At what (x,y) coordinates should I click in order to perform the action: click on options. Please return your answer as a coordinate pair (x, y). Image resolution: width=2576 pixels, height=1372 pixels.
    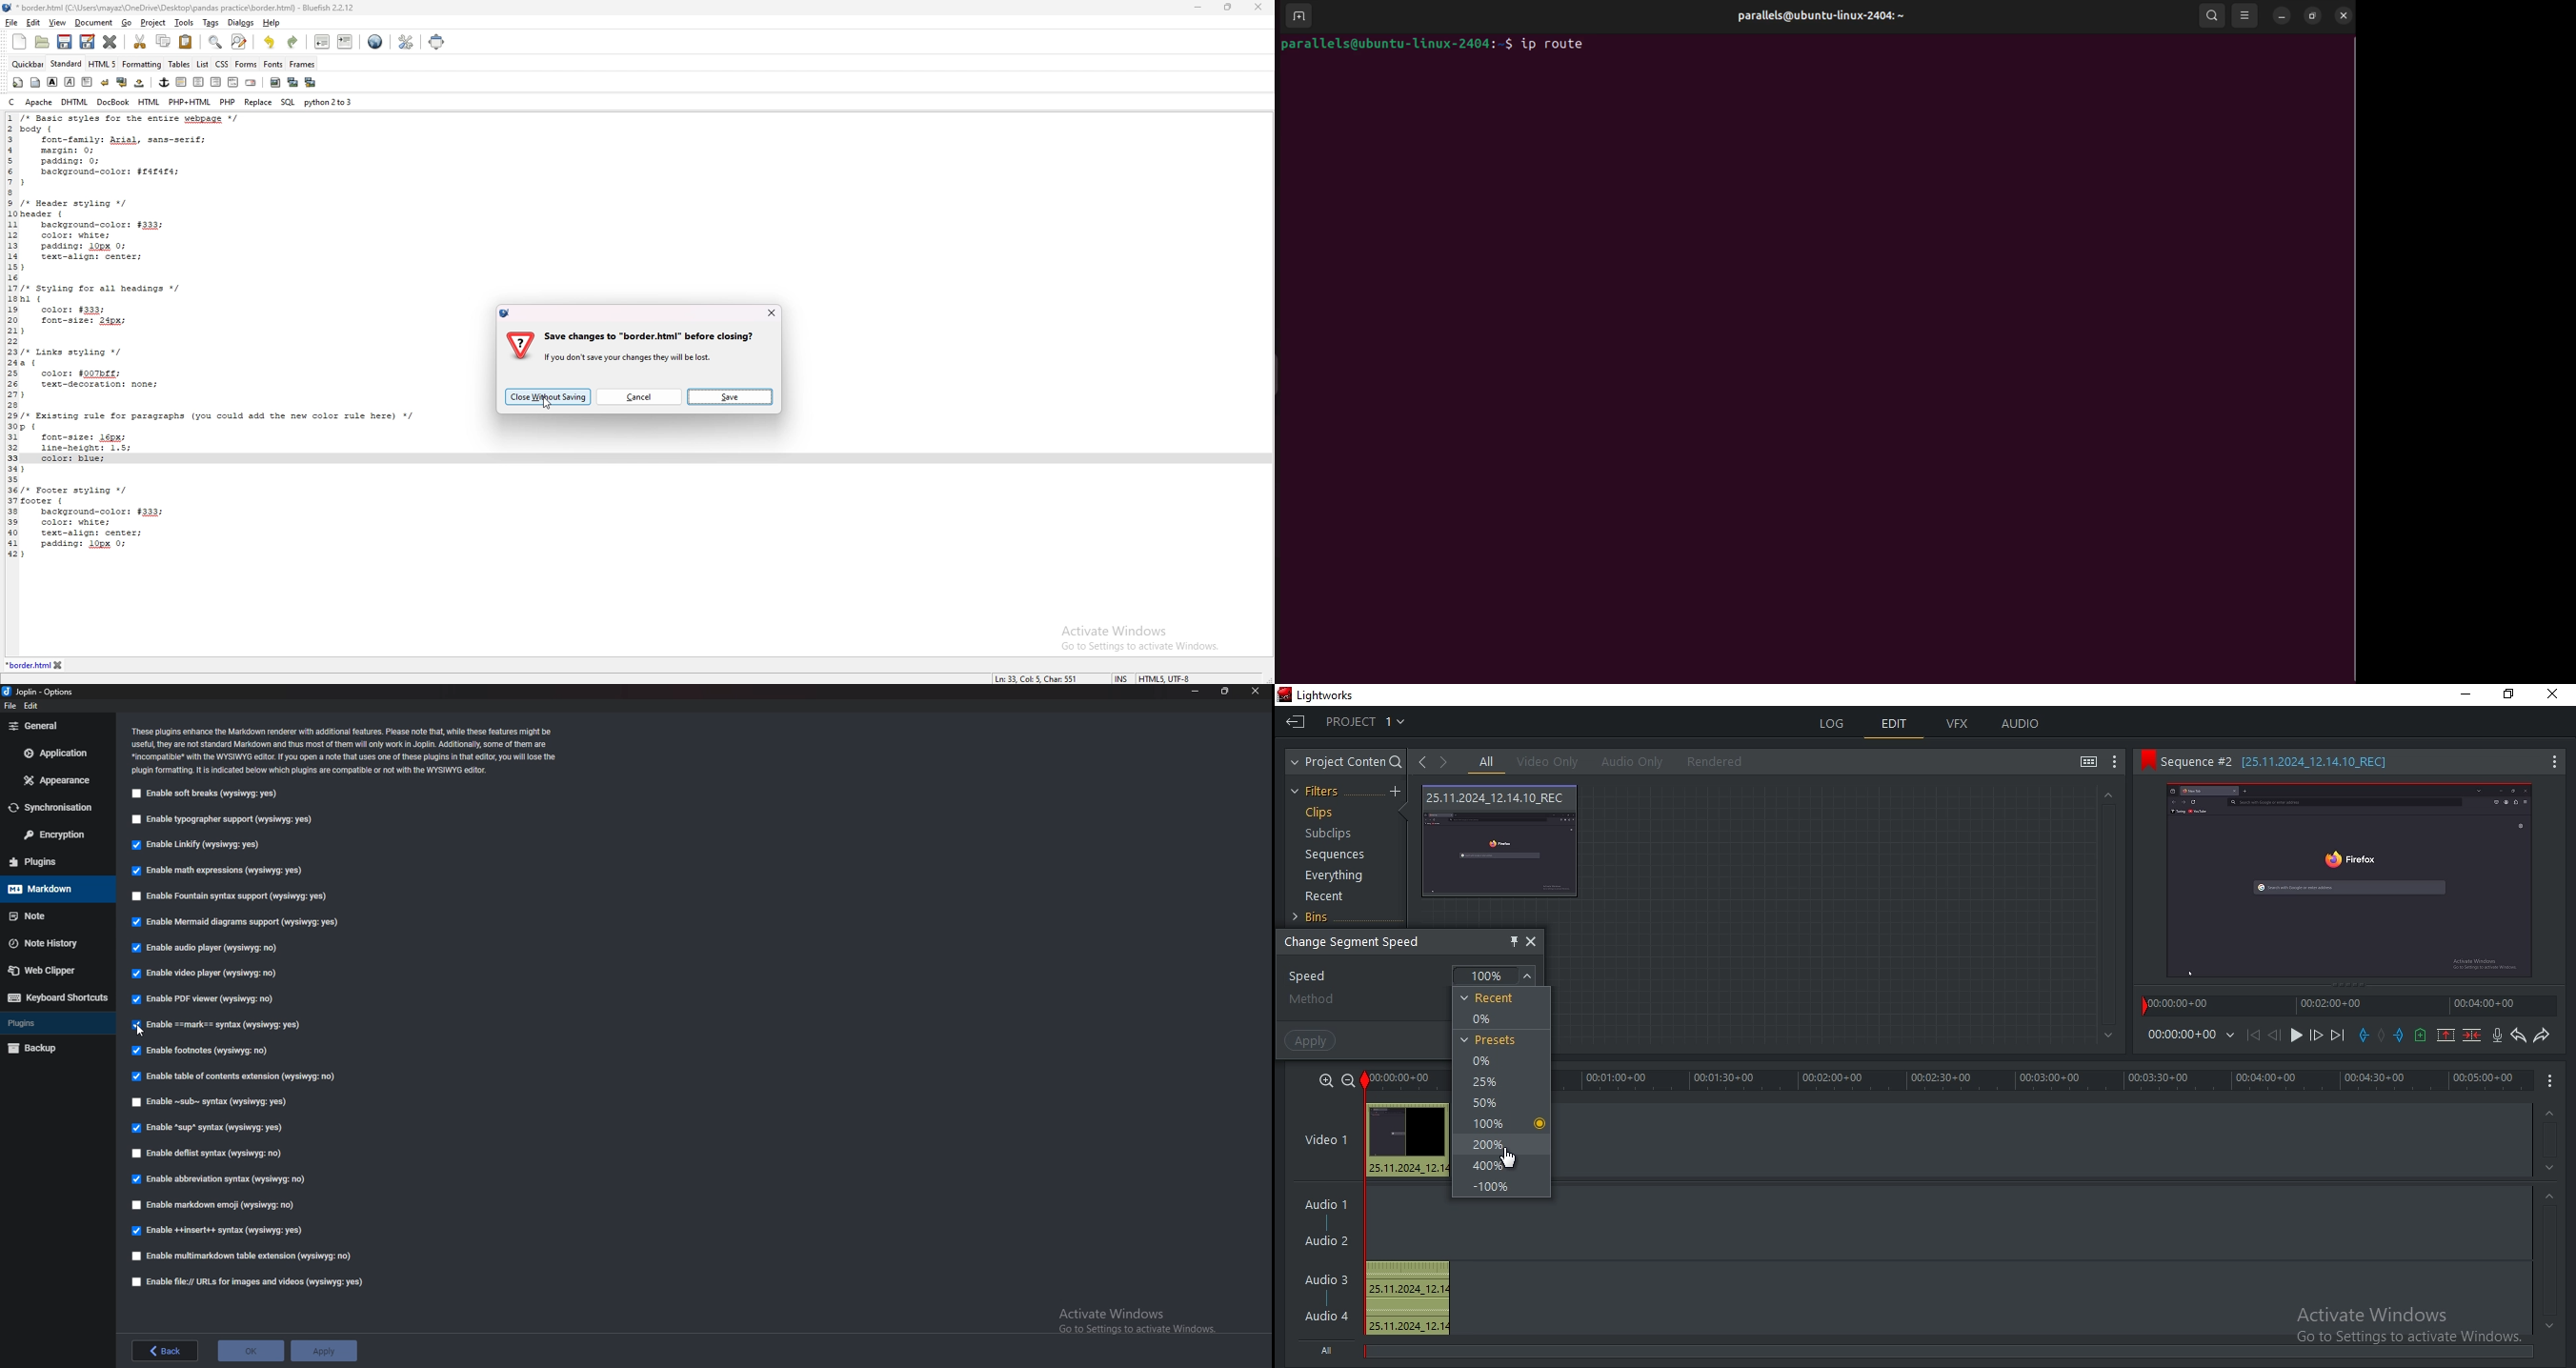
    Looking at the image, I should click on (2548, 1082).